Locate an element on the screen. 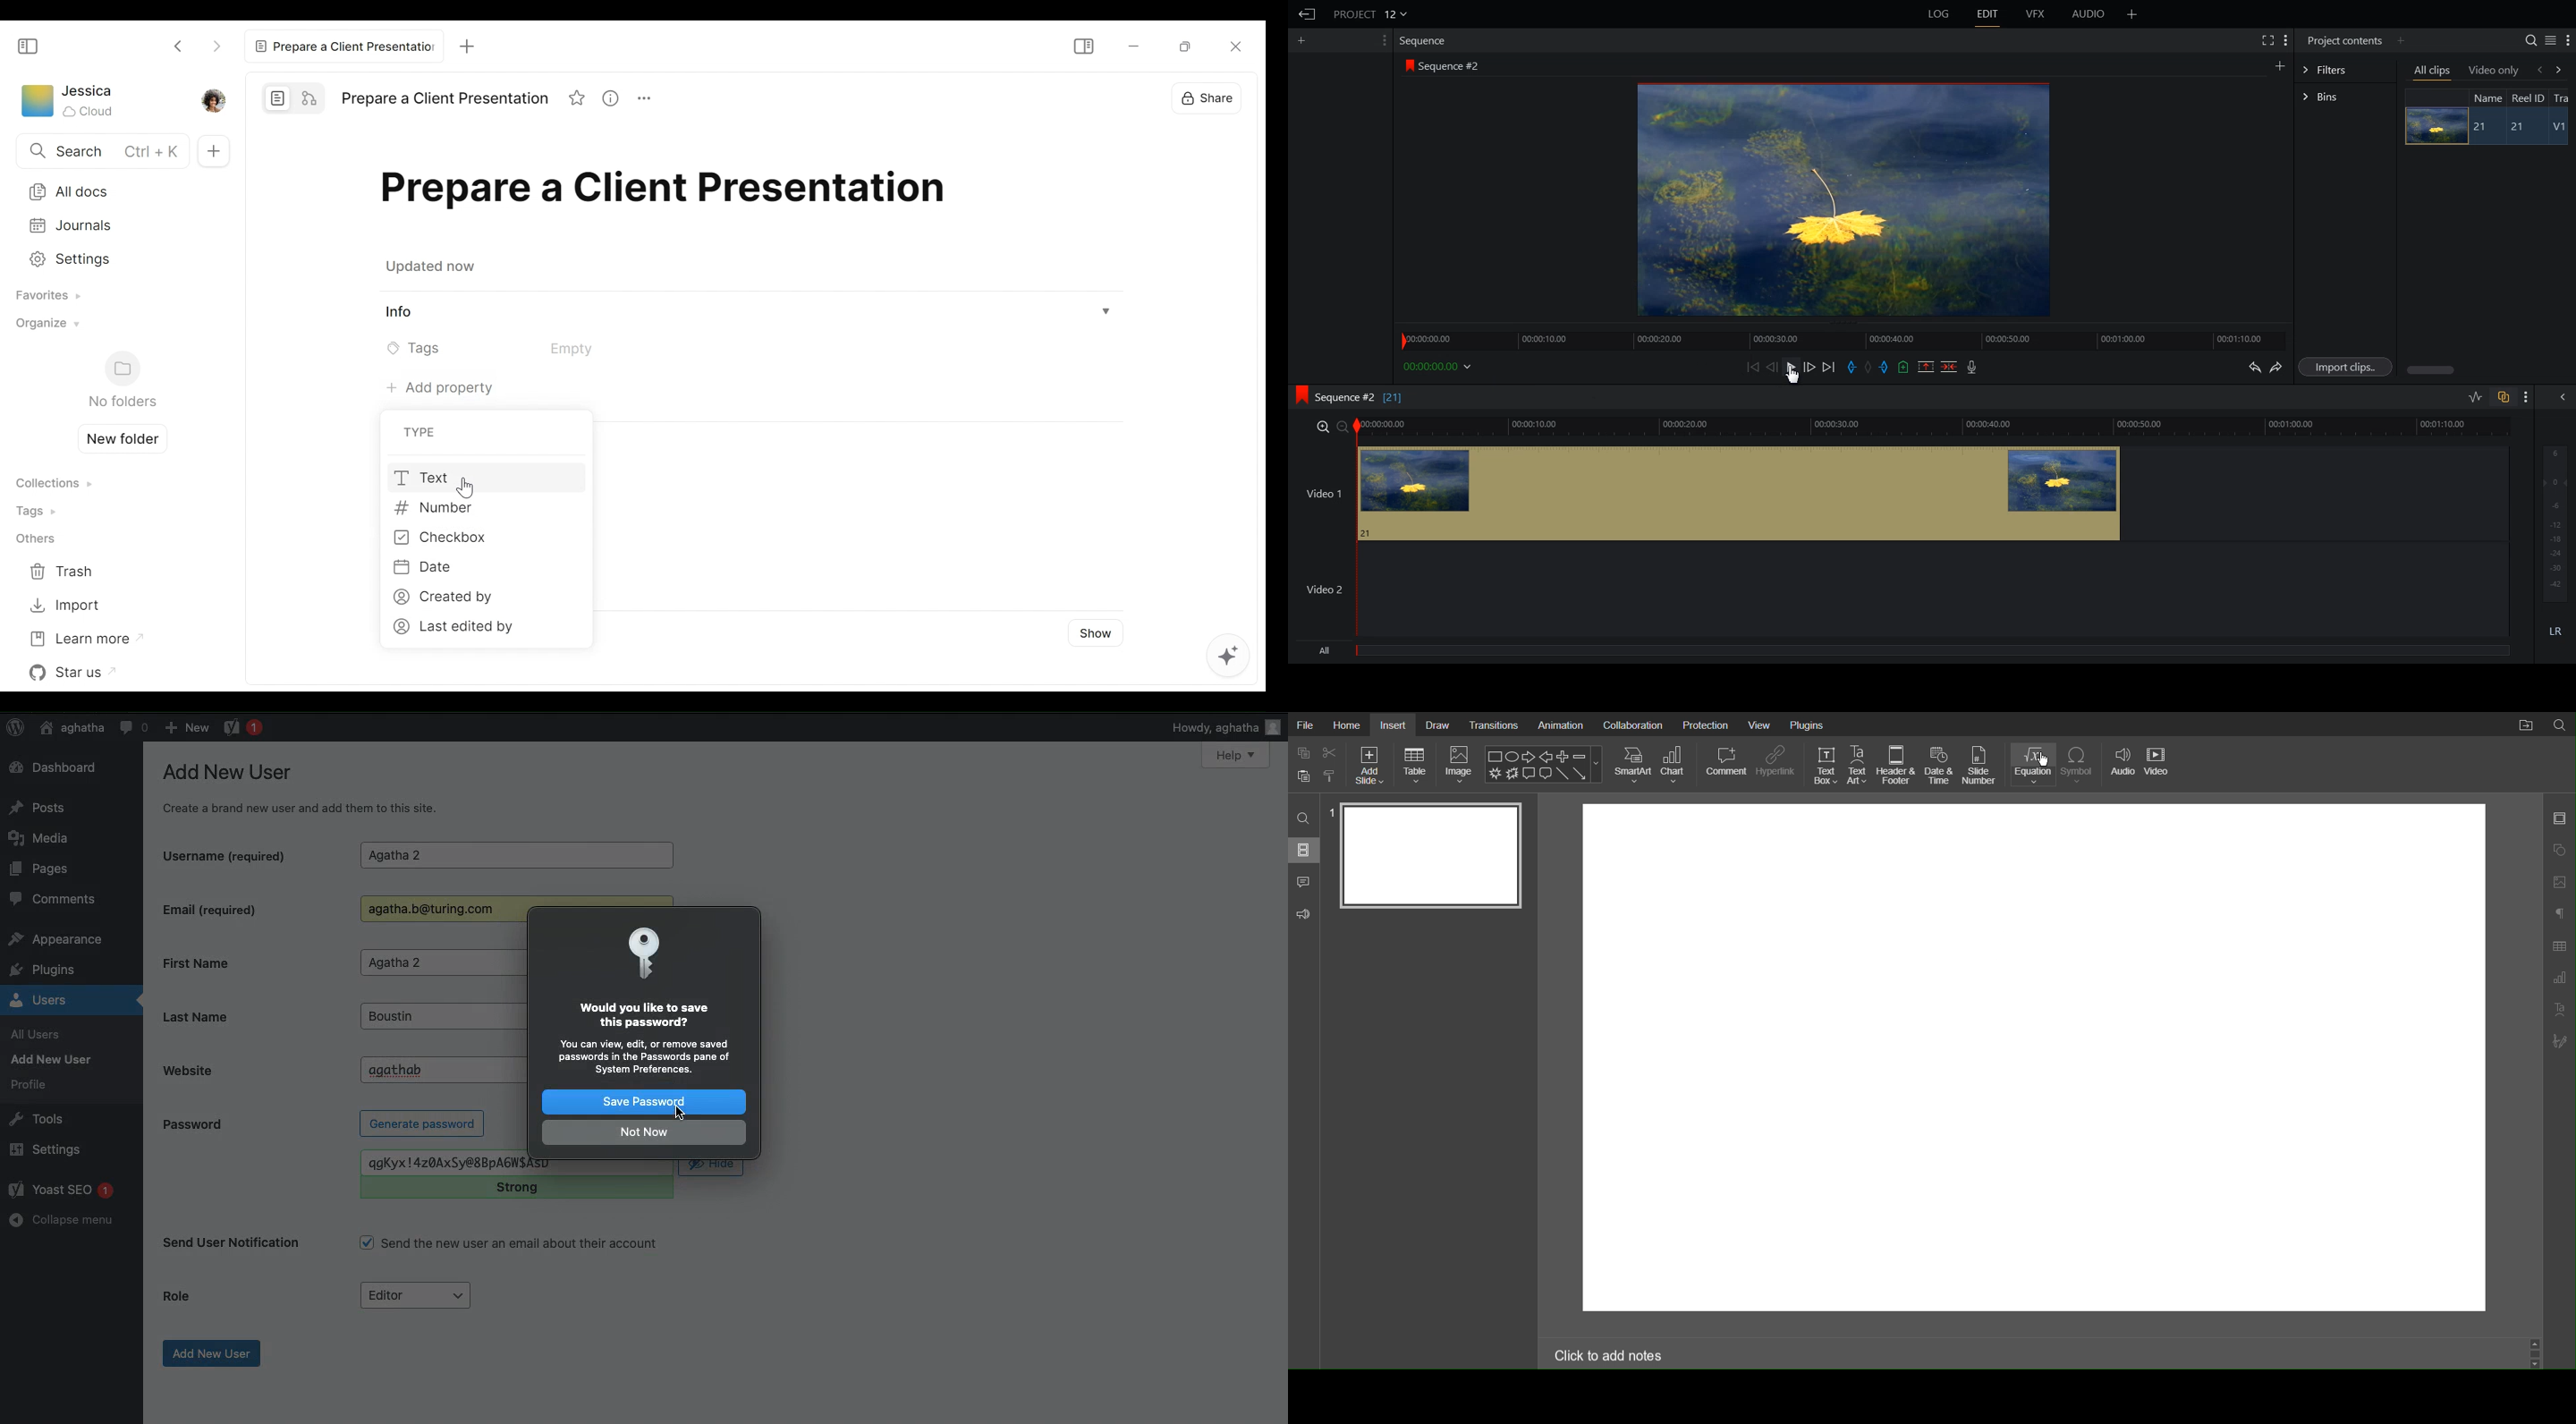 The height and width of the screenshot is (1428, 2576). Signature is located at coordinates (2560, 1042).